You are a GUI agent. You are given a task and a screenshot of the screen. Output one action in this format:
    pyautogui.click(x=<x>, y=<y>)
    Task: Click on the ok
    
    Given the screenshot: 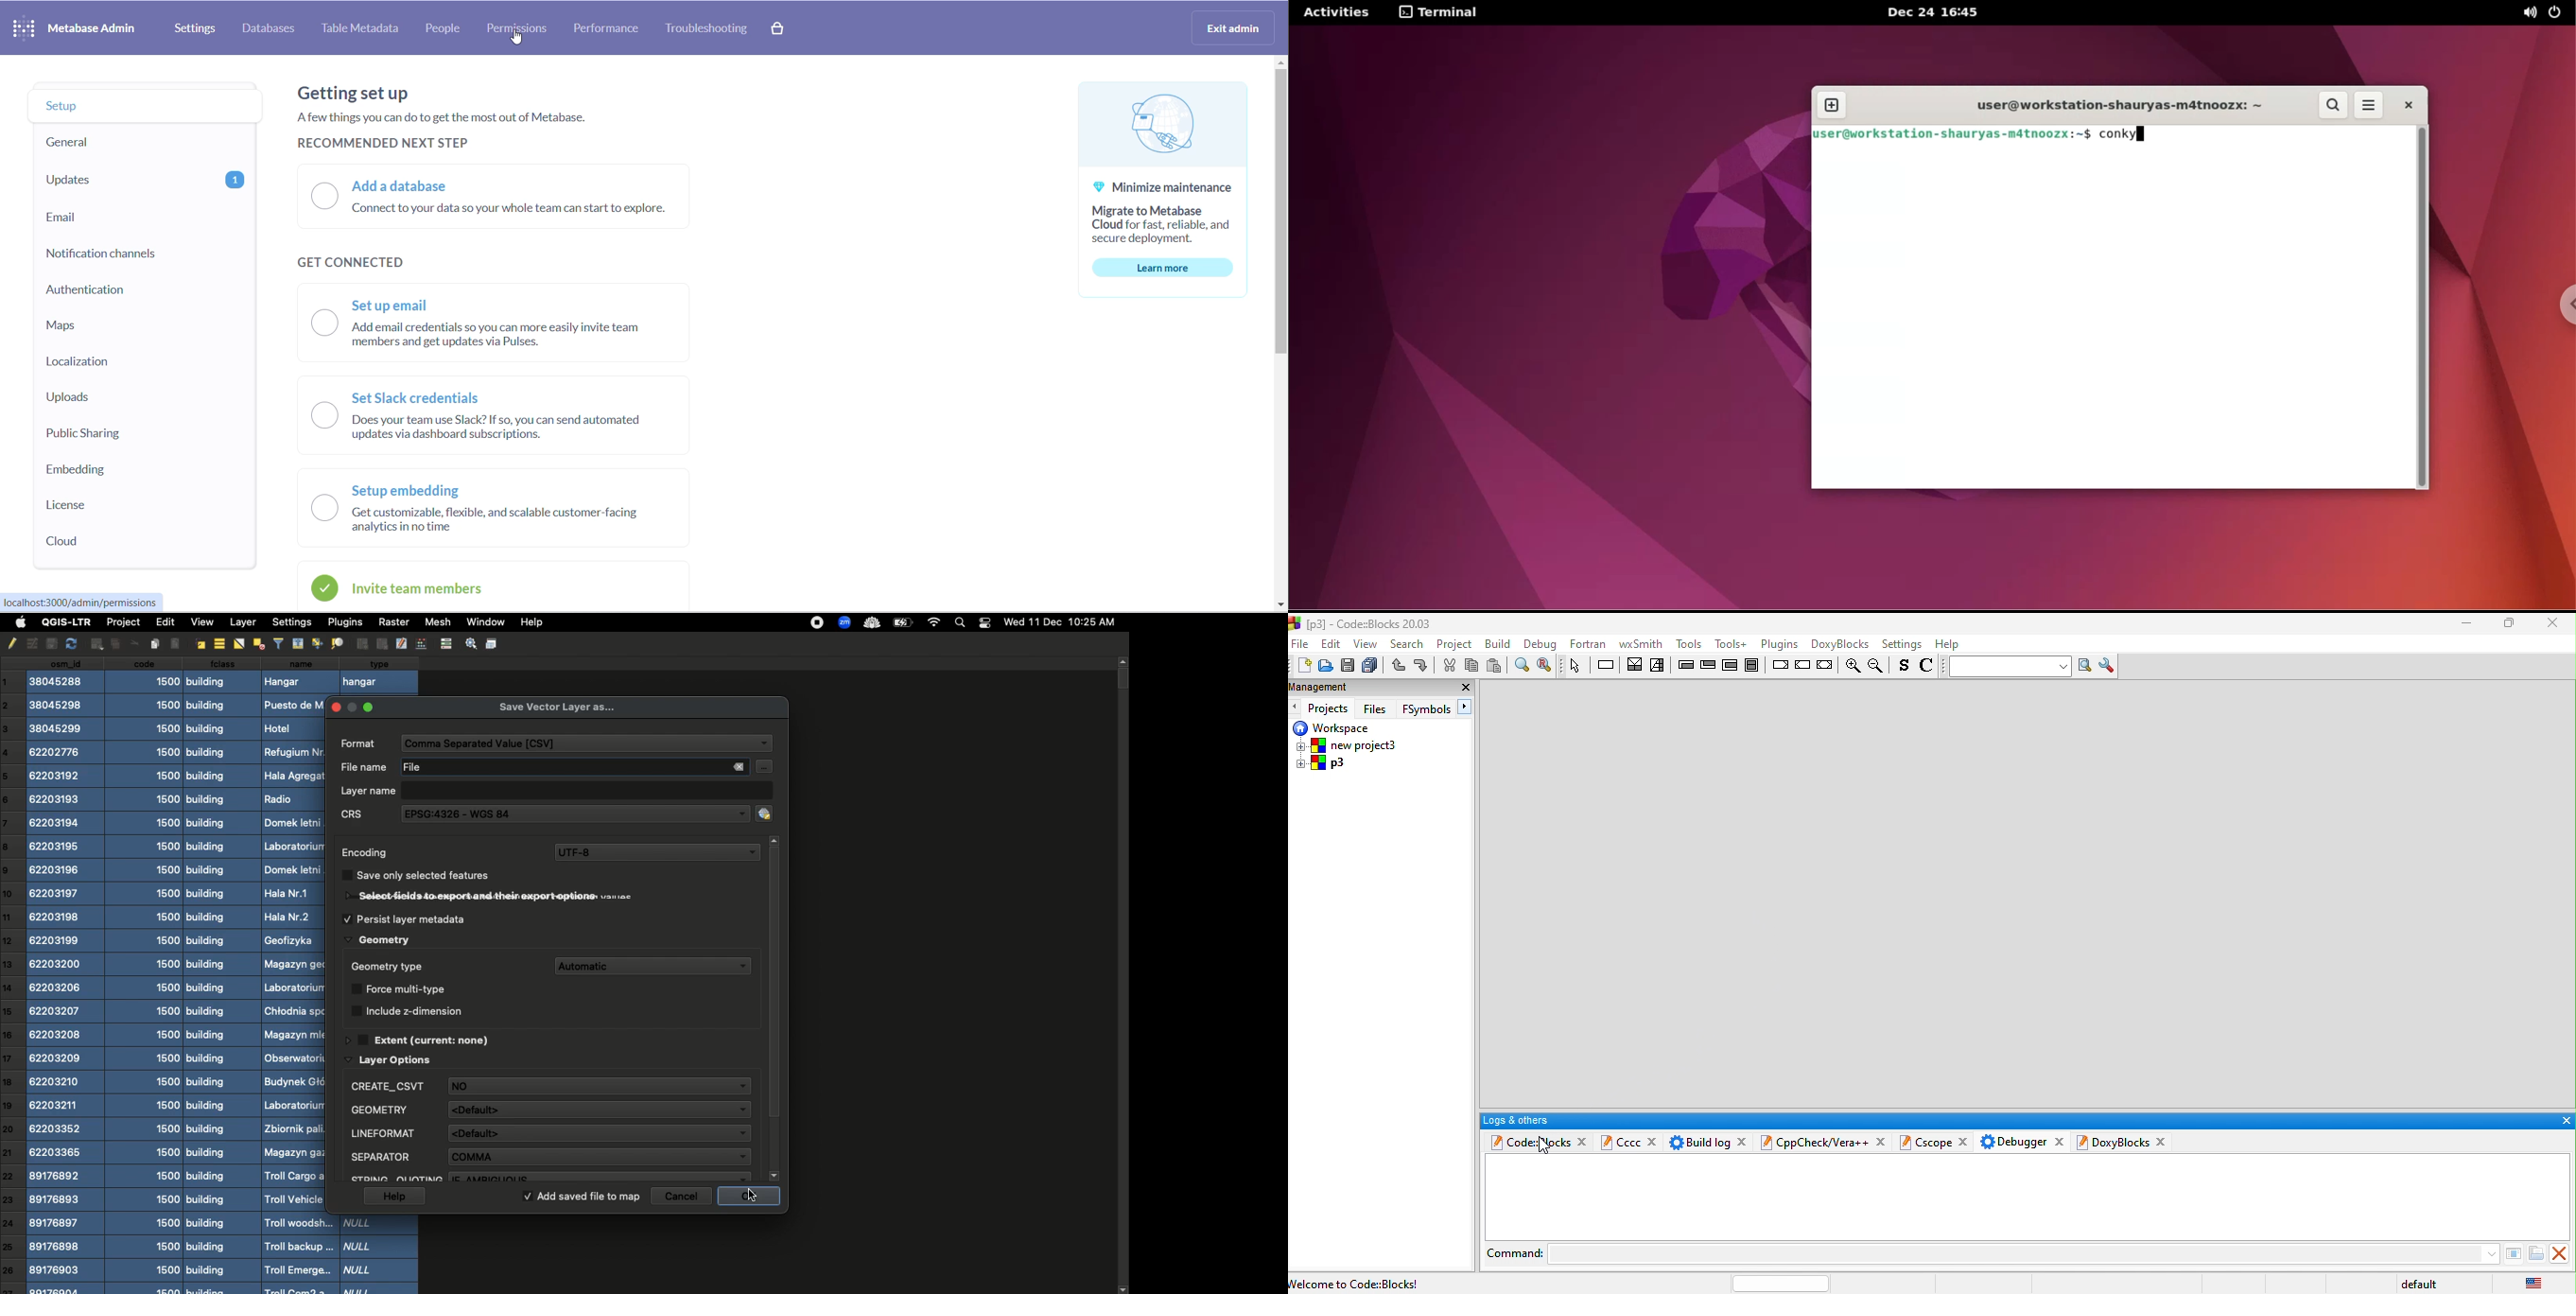 What is the action you would take?
    pyautogui.click(x=751, y=1197)
    